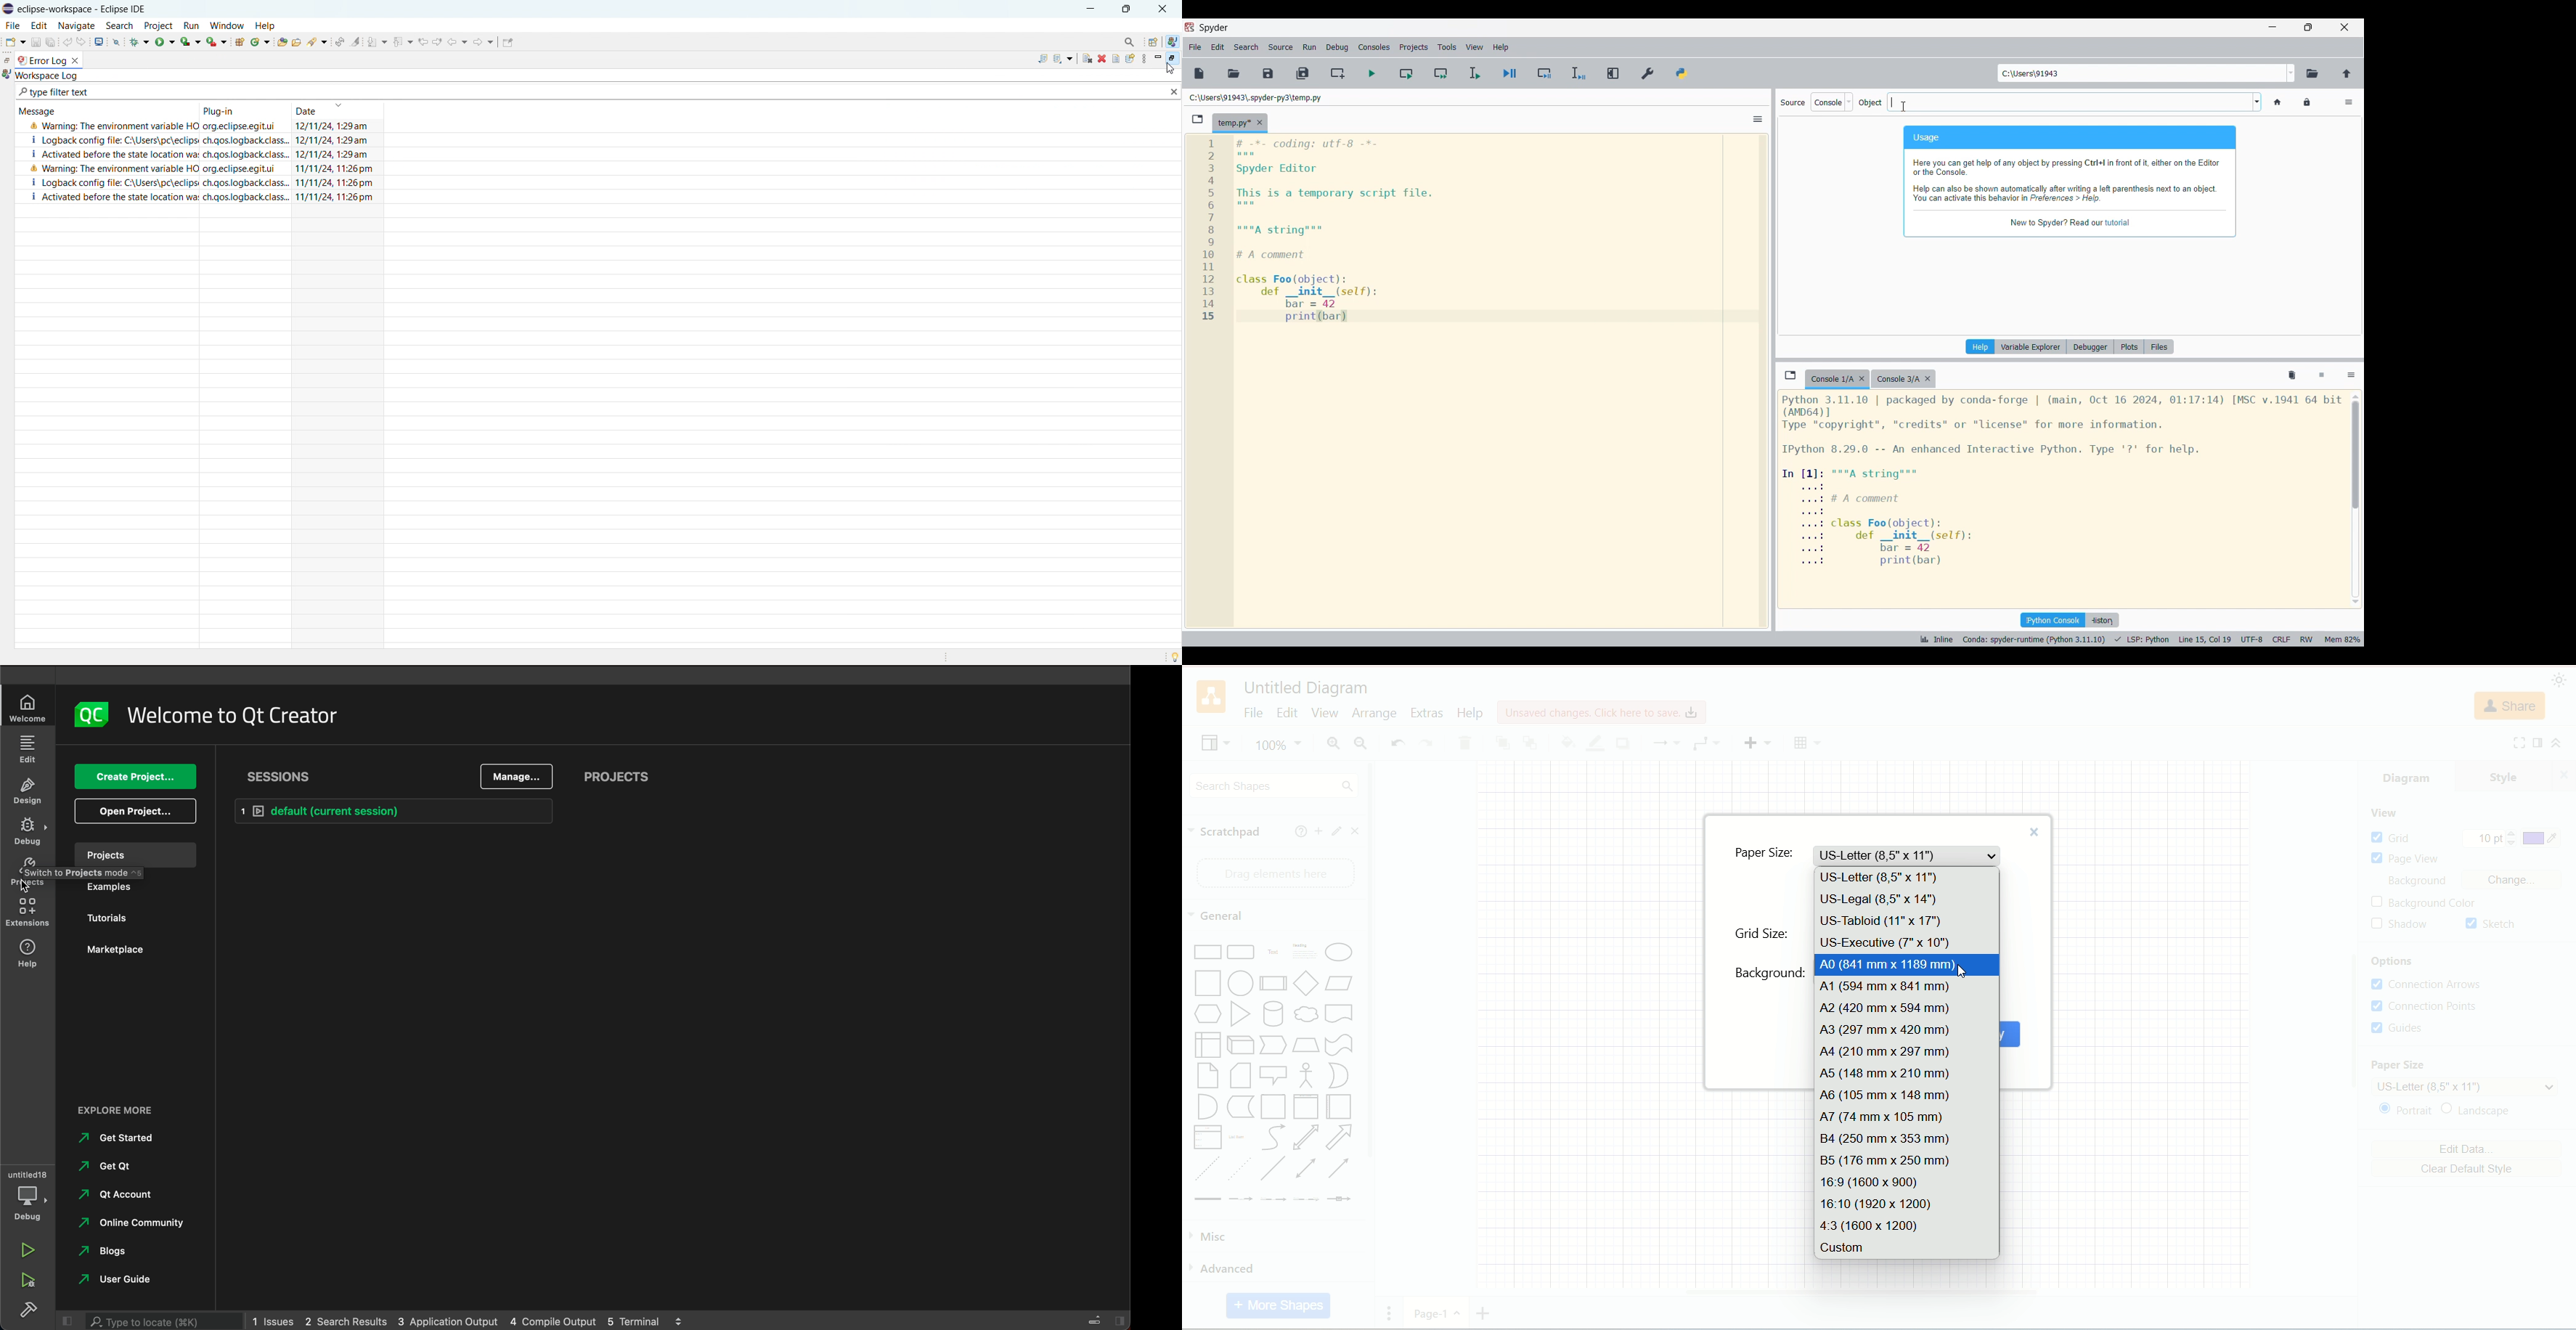 The width and height of the screenshot is (2576, 1344). Describe the element at coordinates (1195, 47) in the screenshot. I see `File menu` at that location.